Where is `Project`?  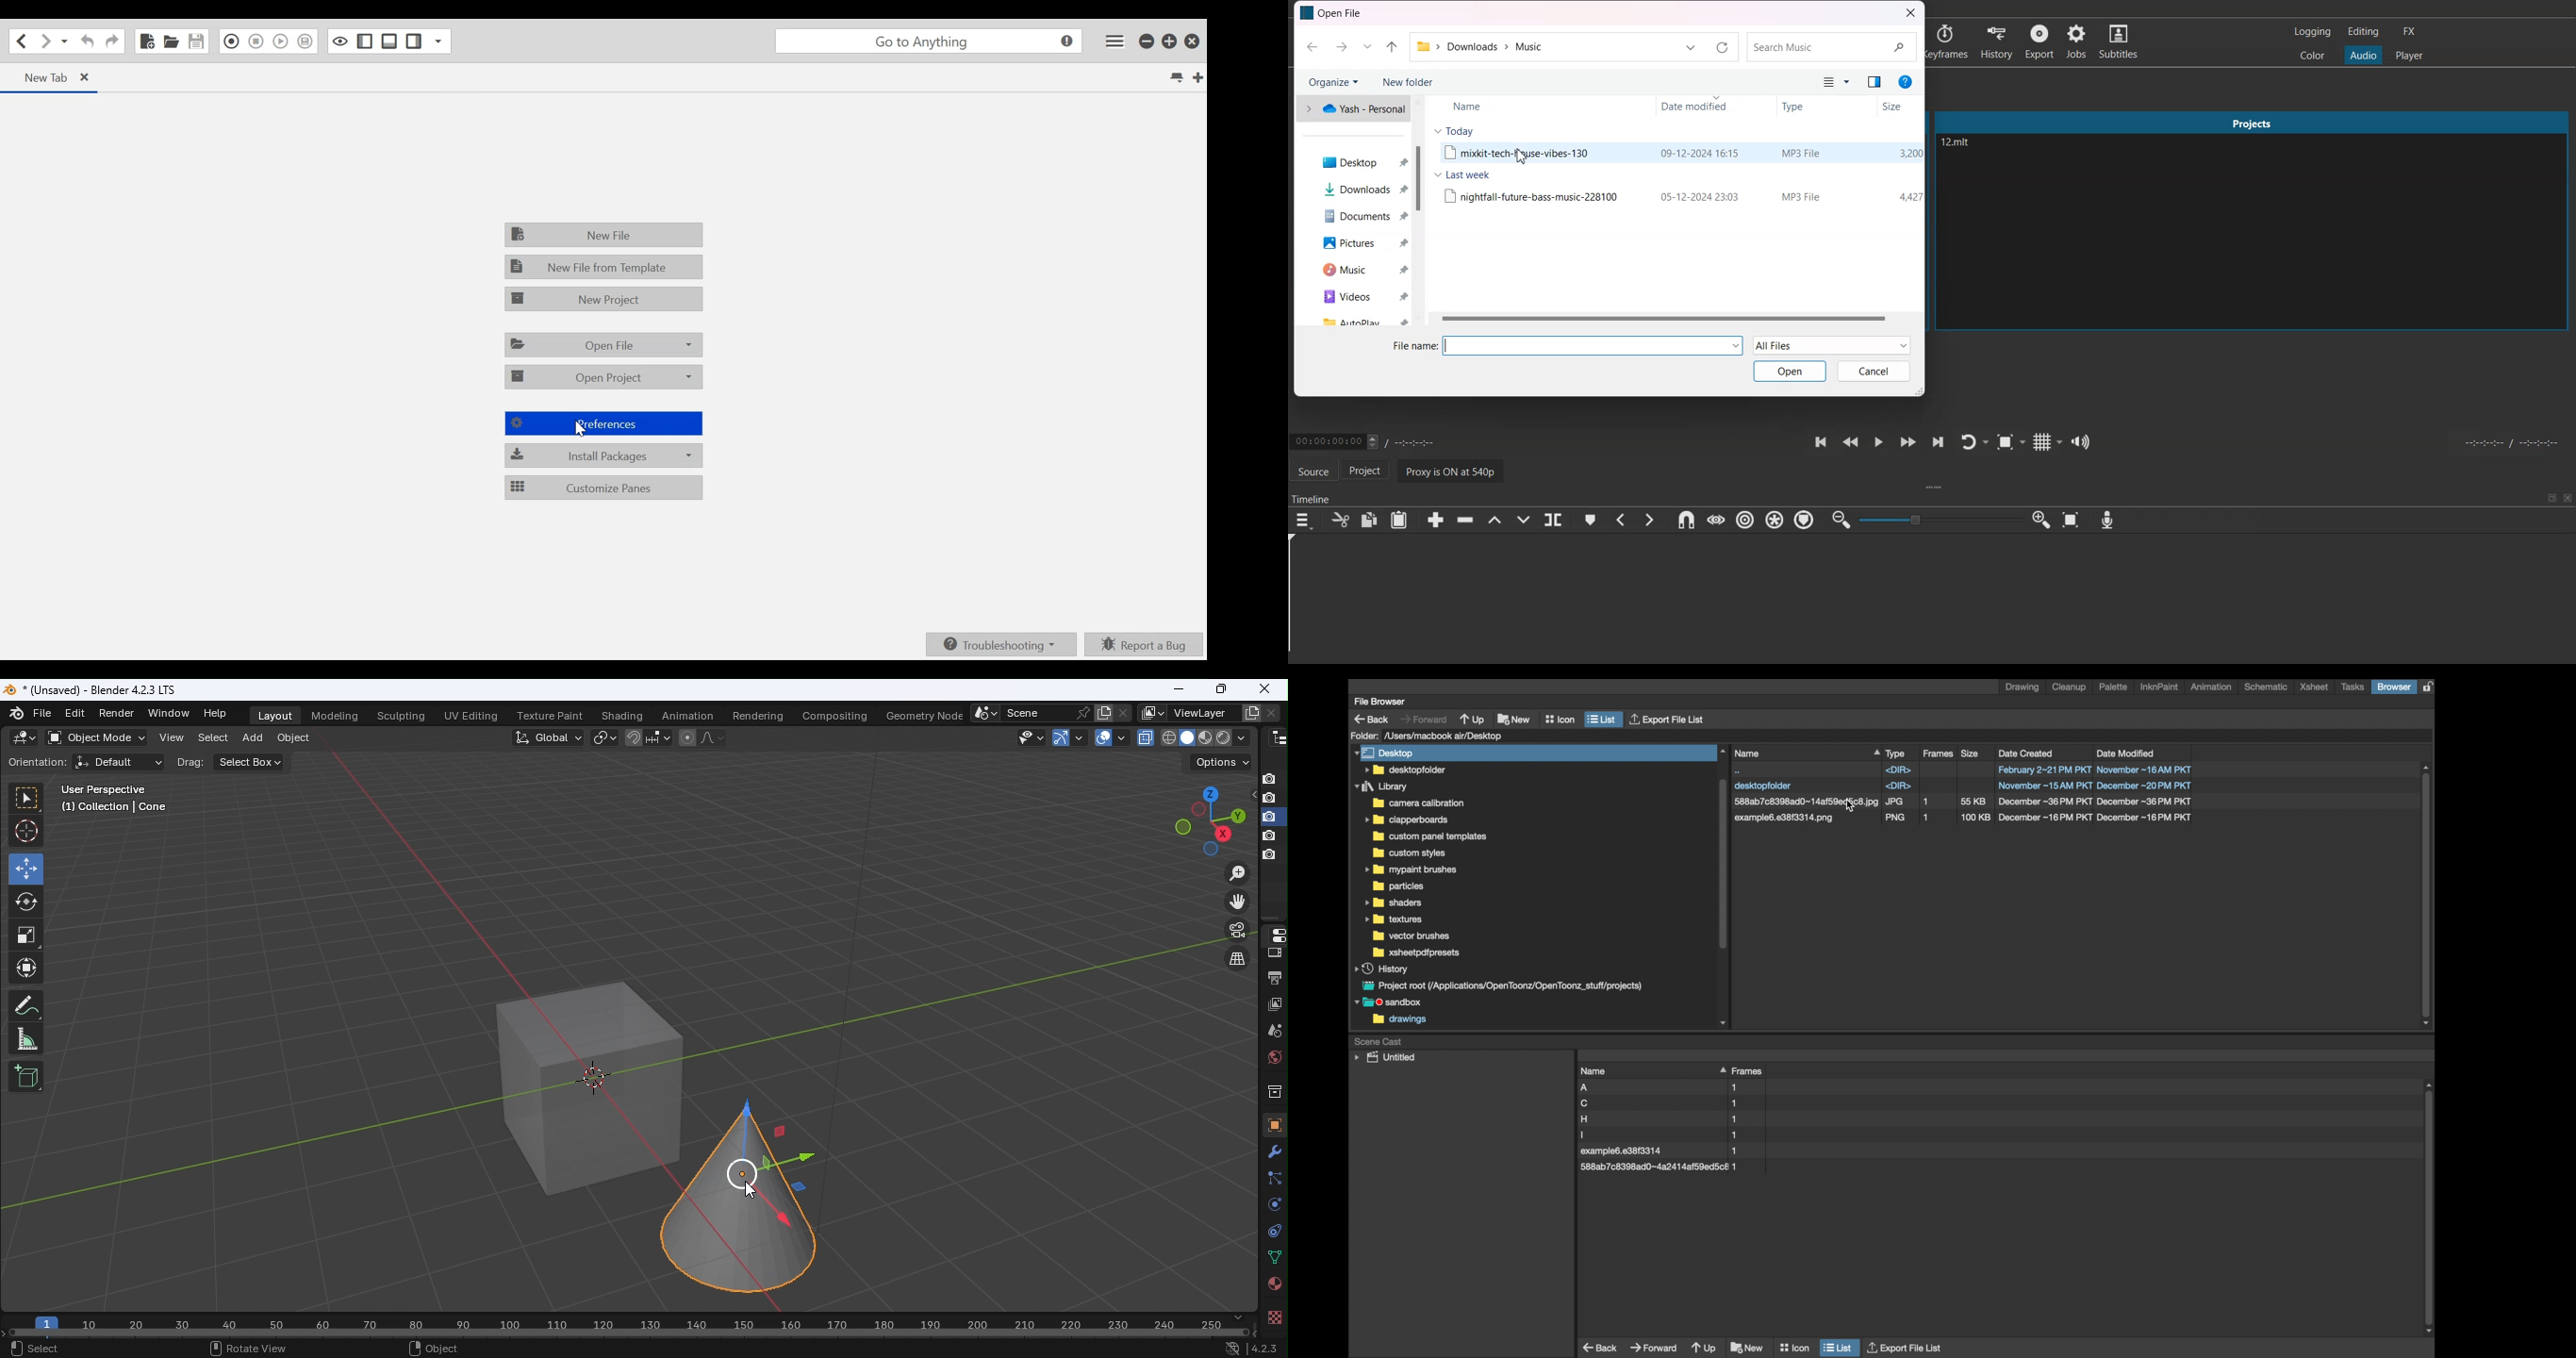
Project is located at coordinates (1370, 472).